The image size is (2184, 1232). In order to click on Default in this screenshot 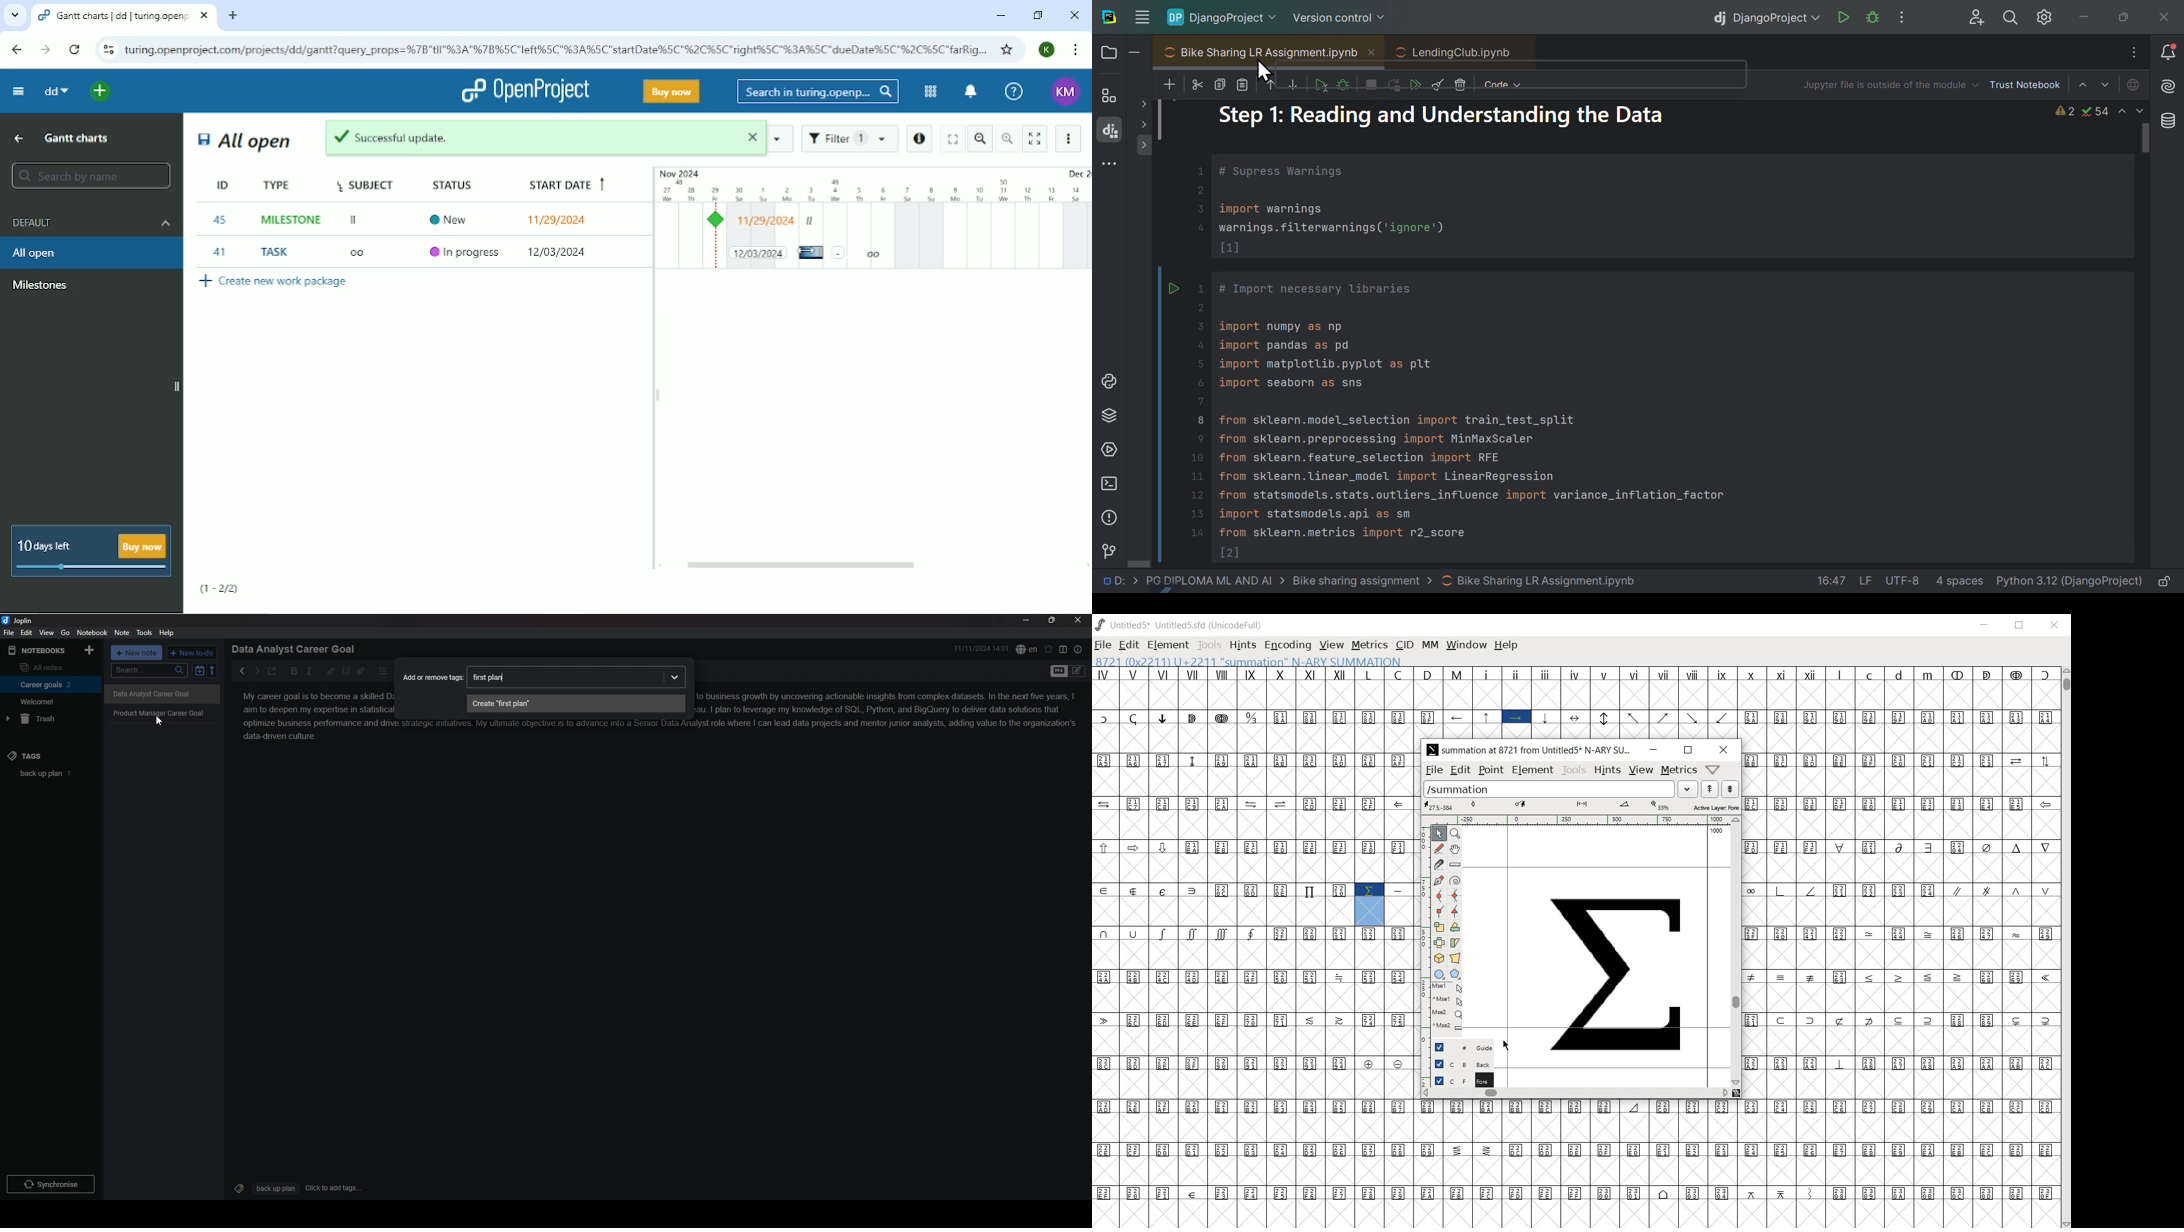, I will do `click(89, 222)`.